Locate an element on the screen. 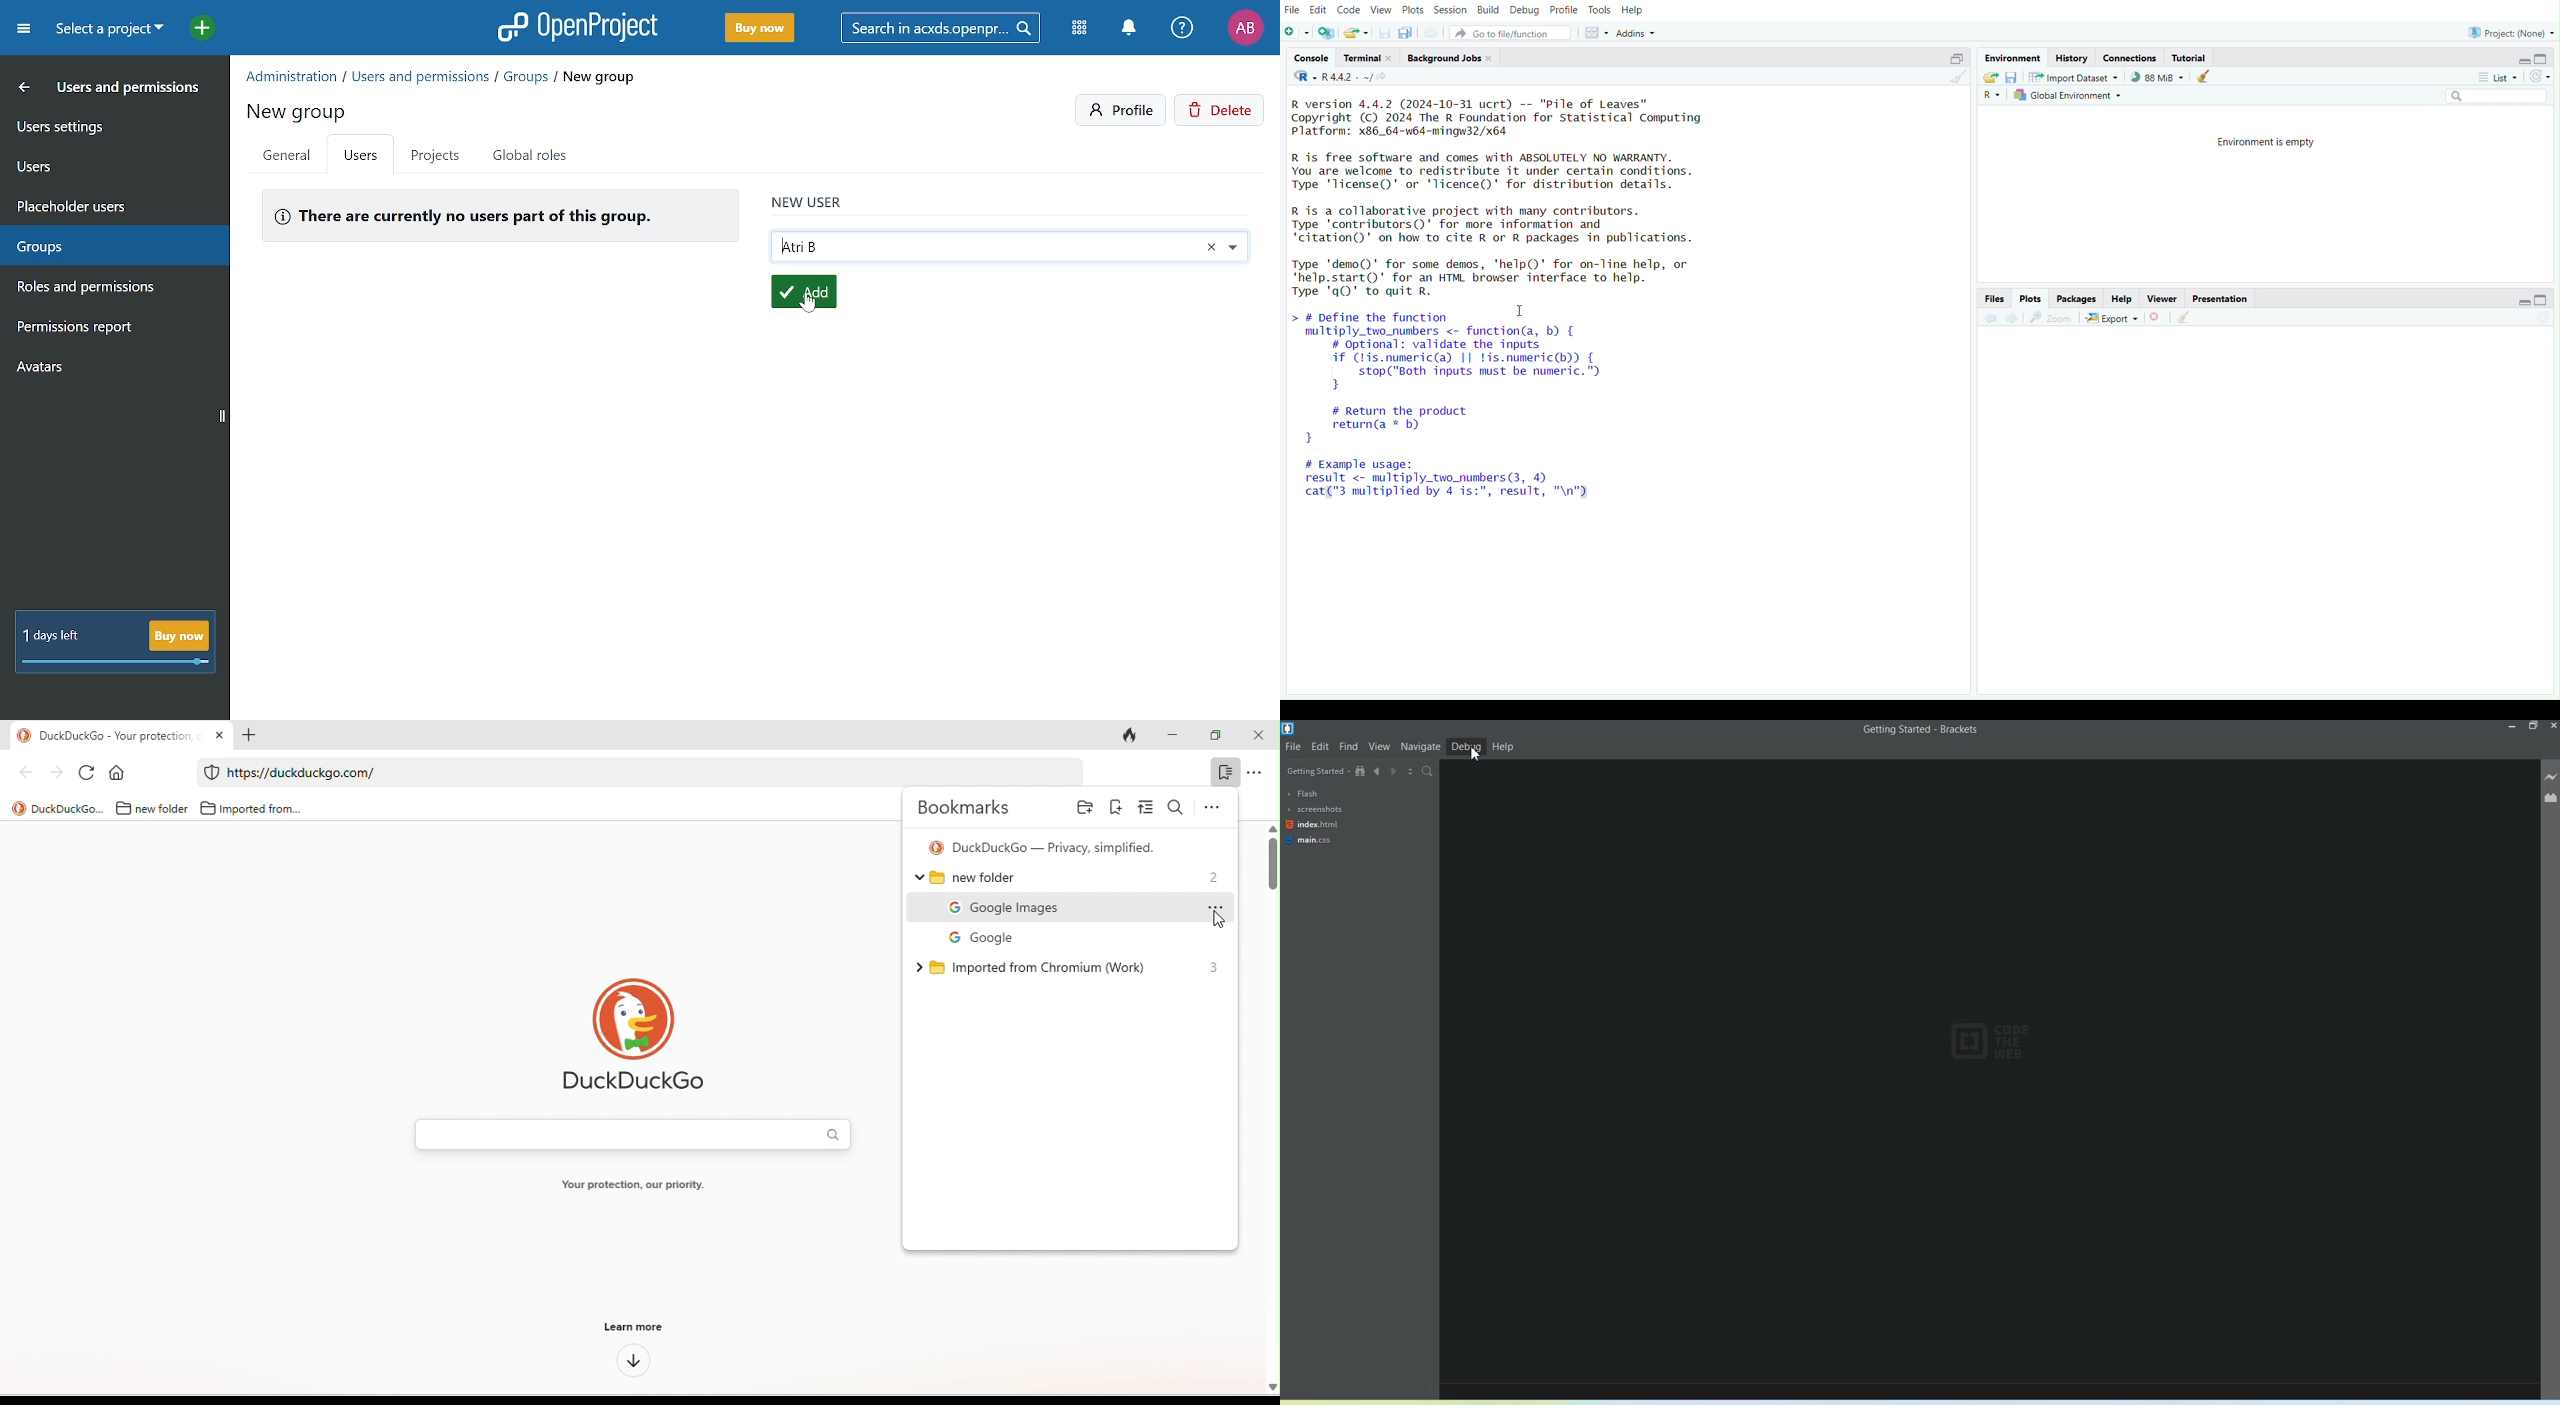 The image size is (2576, 1428). Maximize is located at coordinates (2543, 59).